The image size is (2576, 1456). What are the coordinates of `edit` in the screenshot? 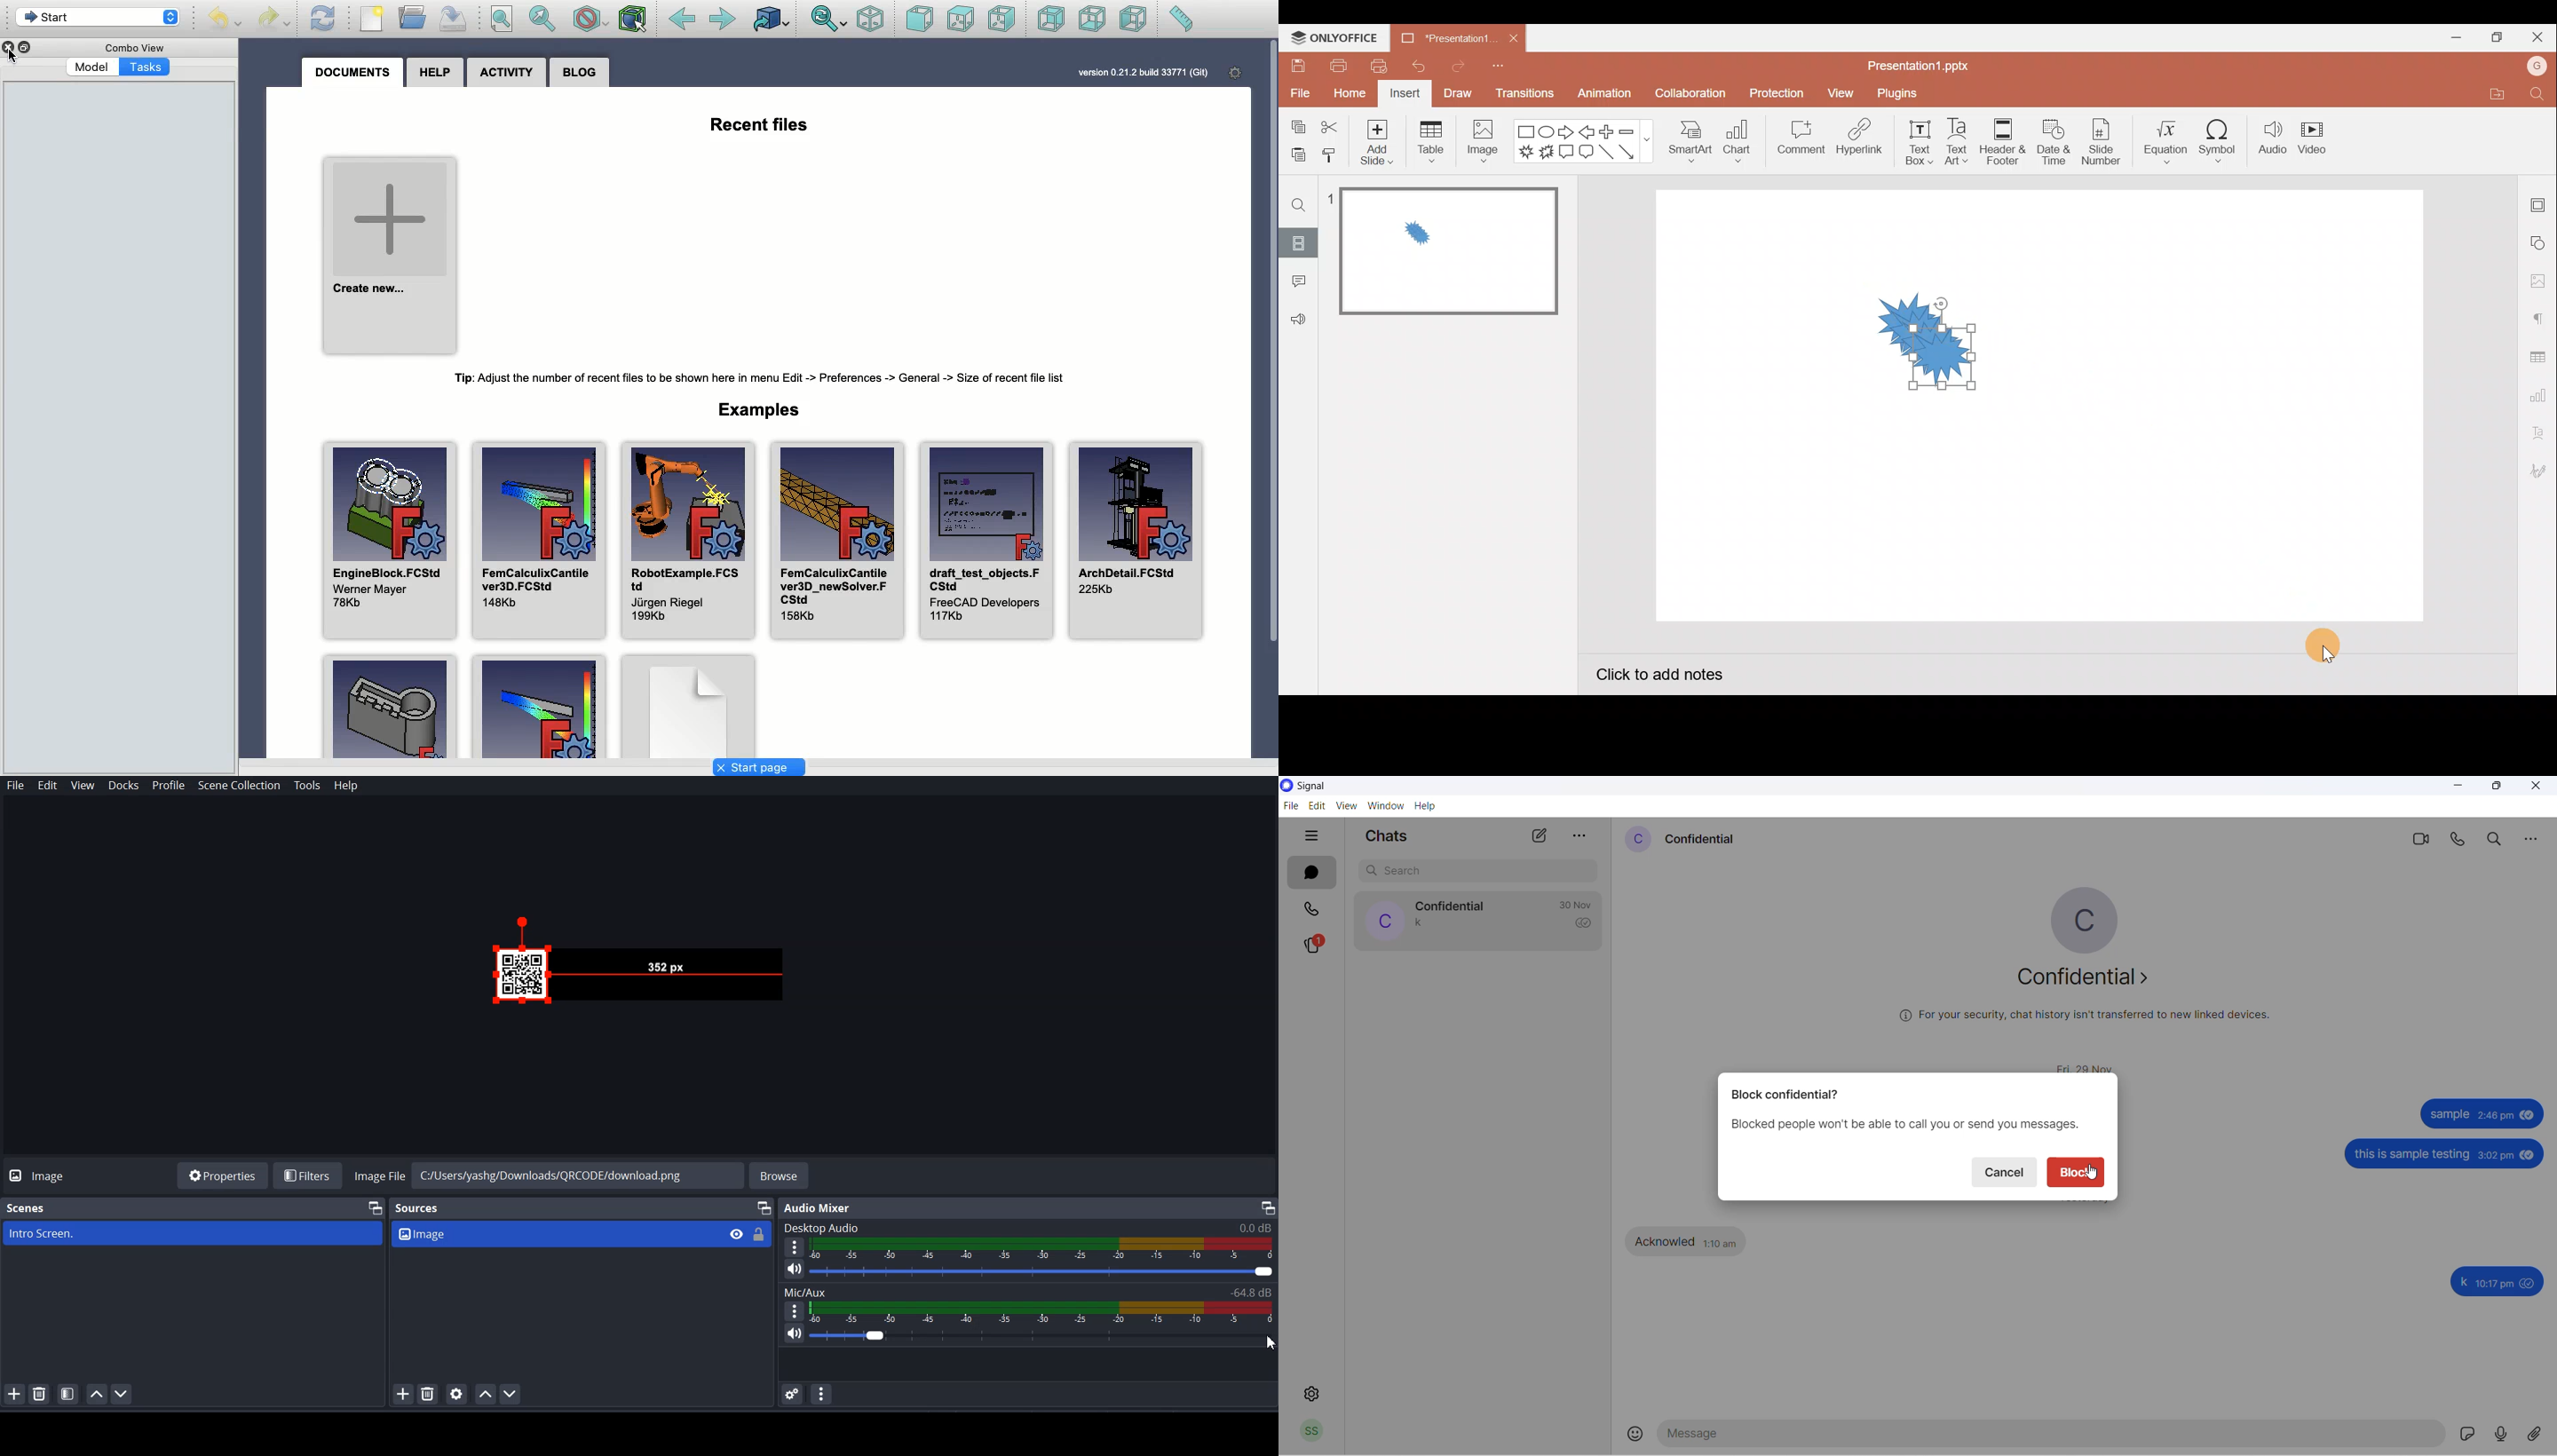 It's located at (1316, 805).